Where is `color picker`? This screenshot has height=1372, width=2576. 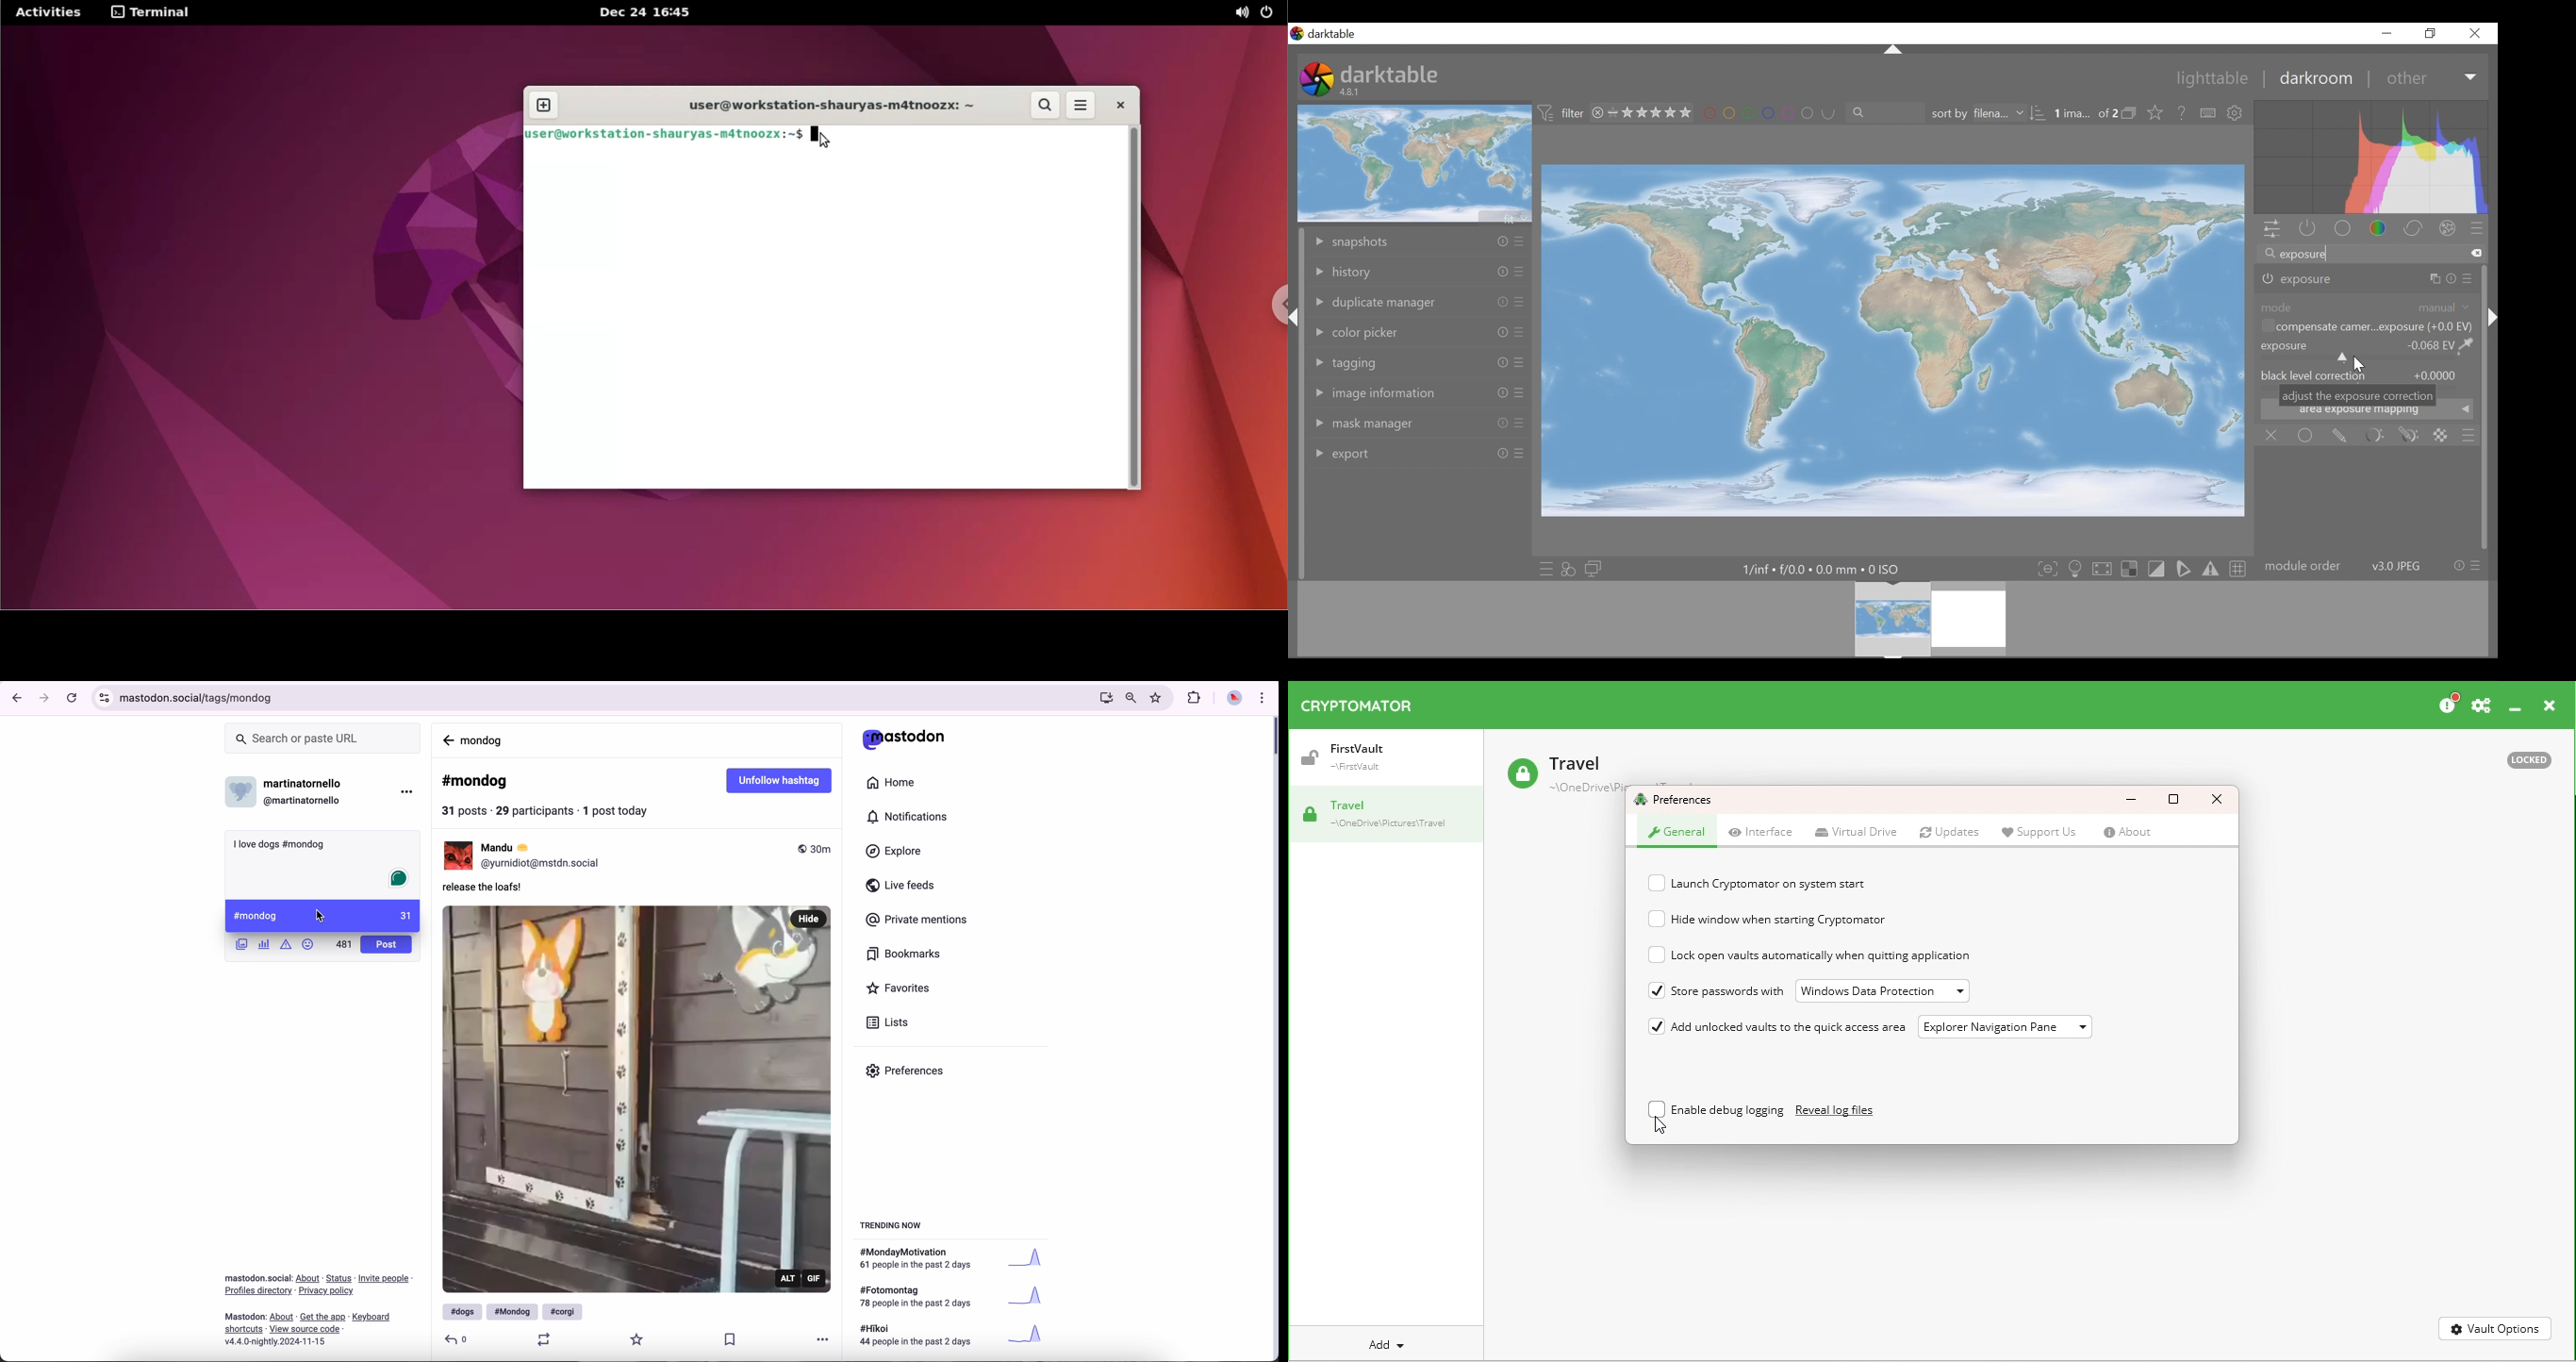
color picker is located at coordinates (1419, 332).